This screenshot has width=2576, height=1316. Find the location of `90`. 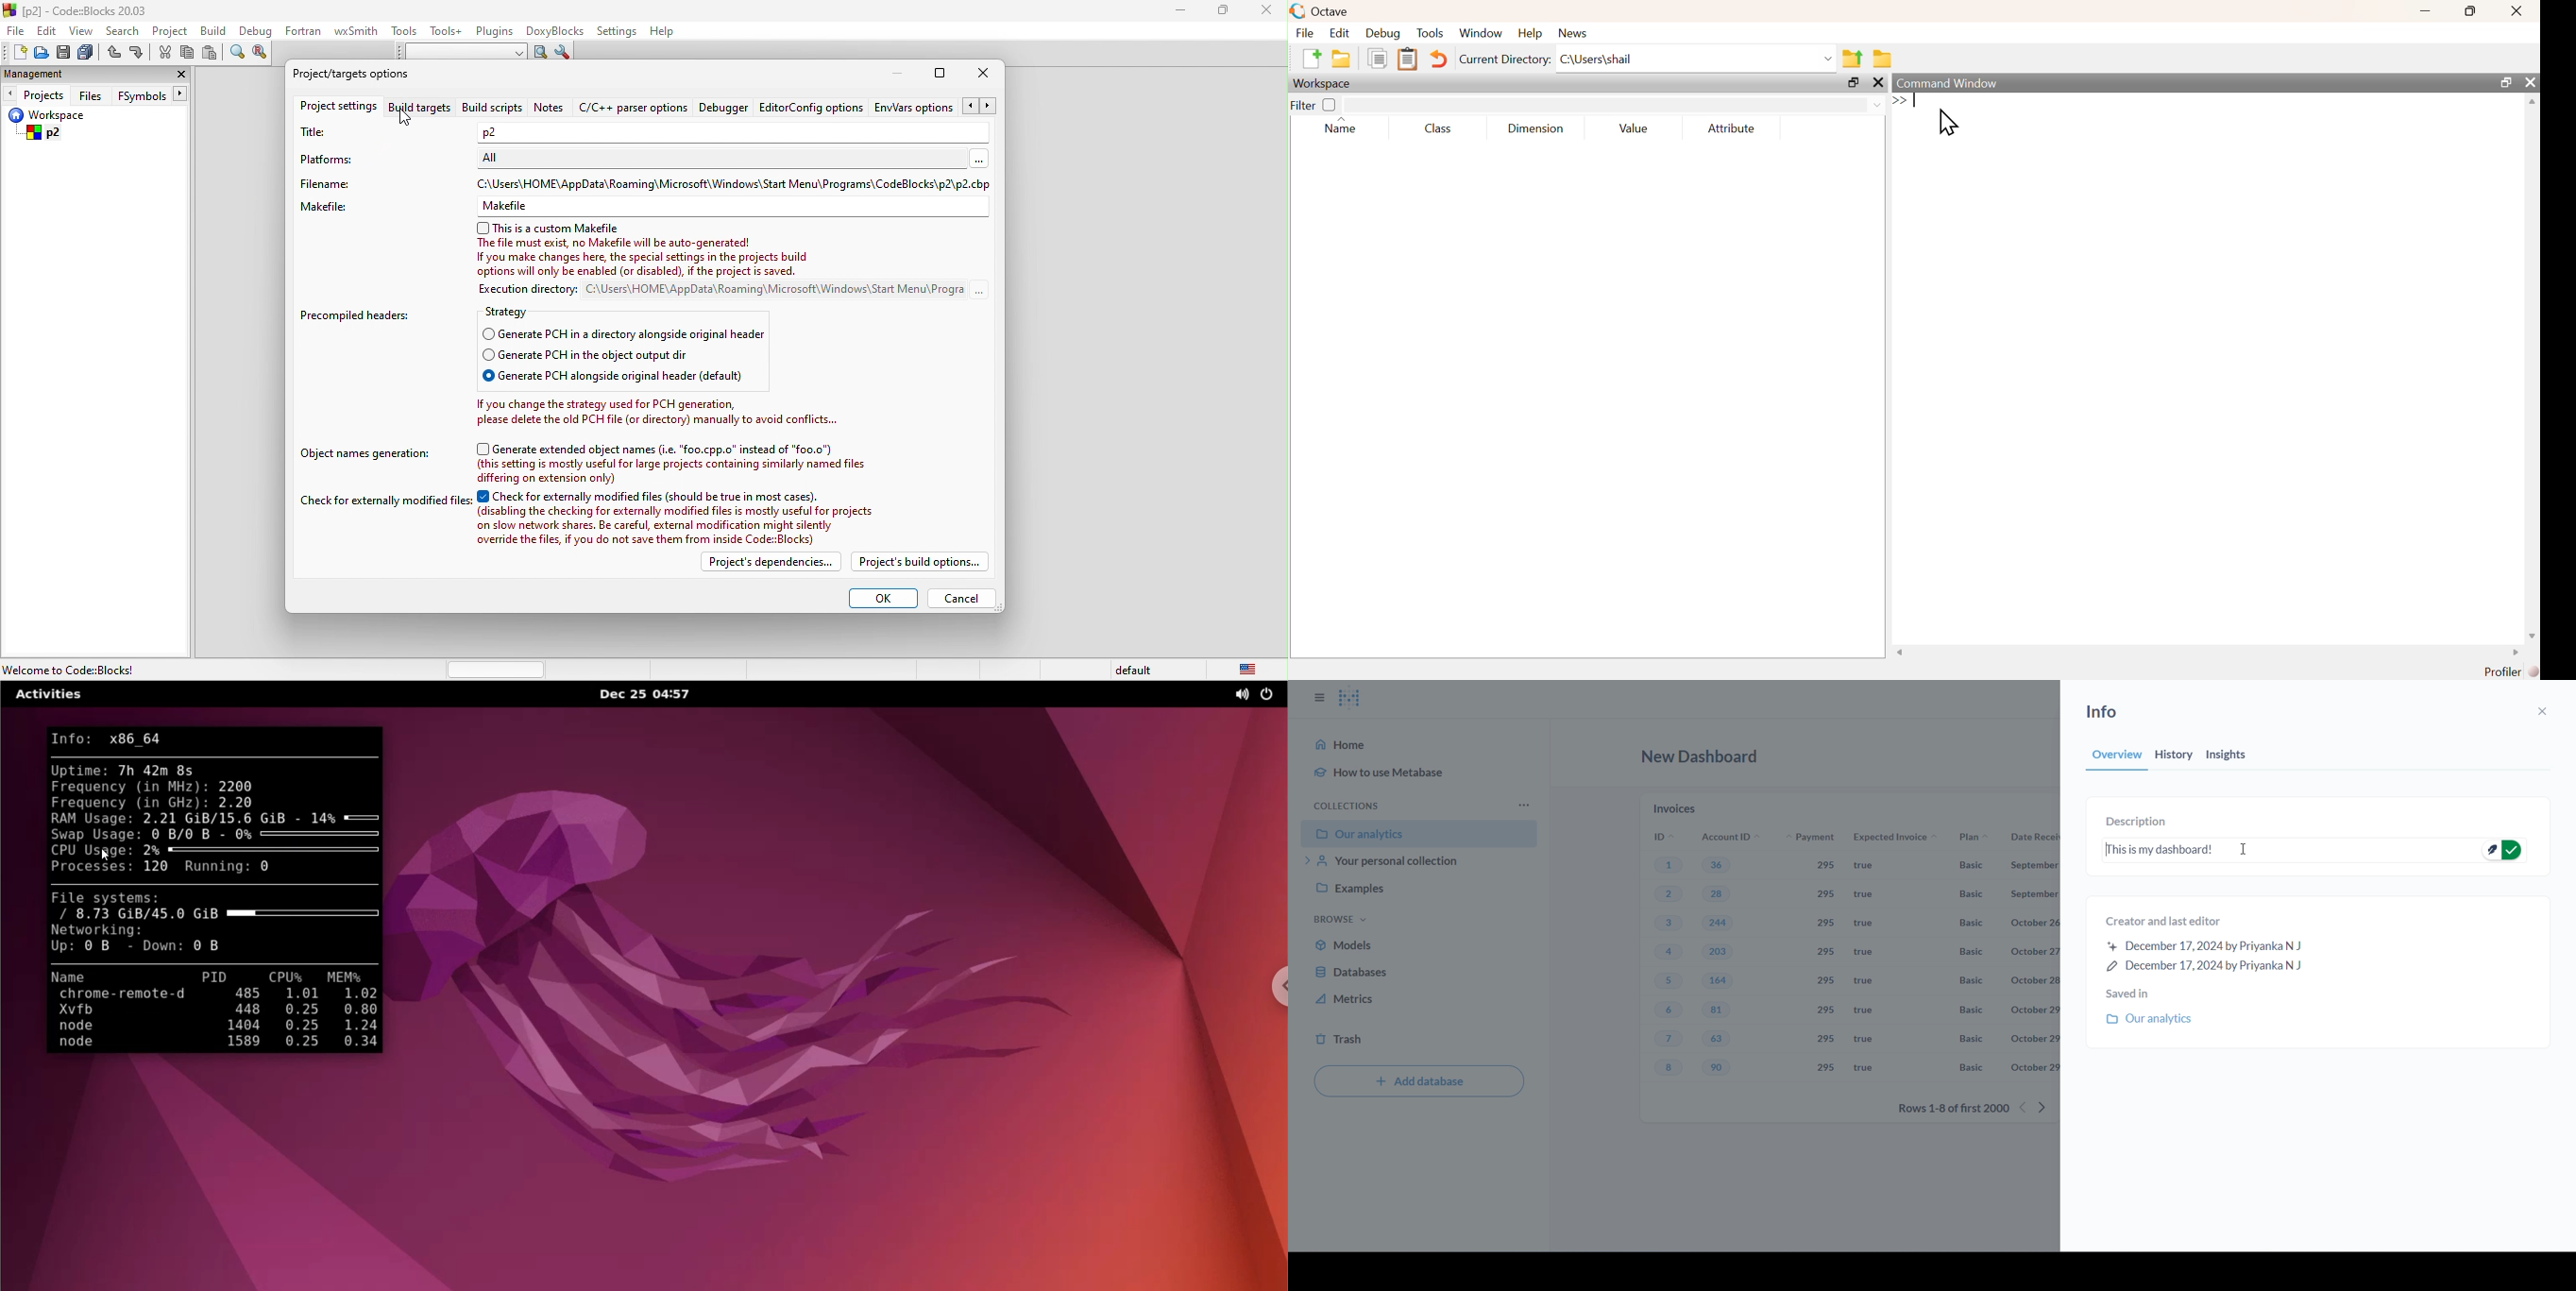

90 is located at coordinates (1721, 1069).